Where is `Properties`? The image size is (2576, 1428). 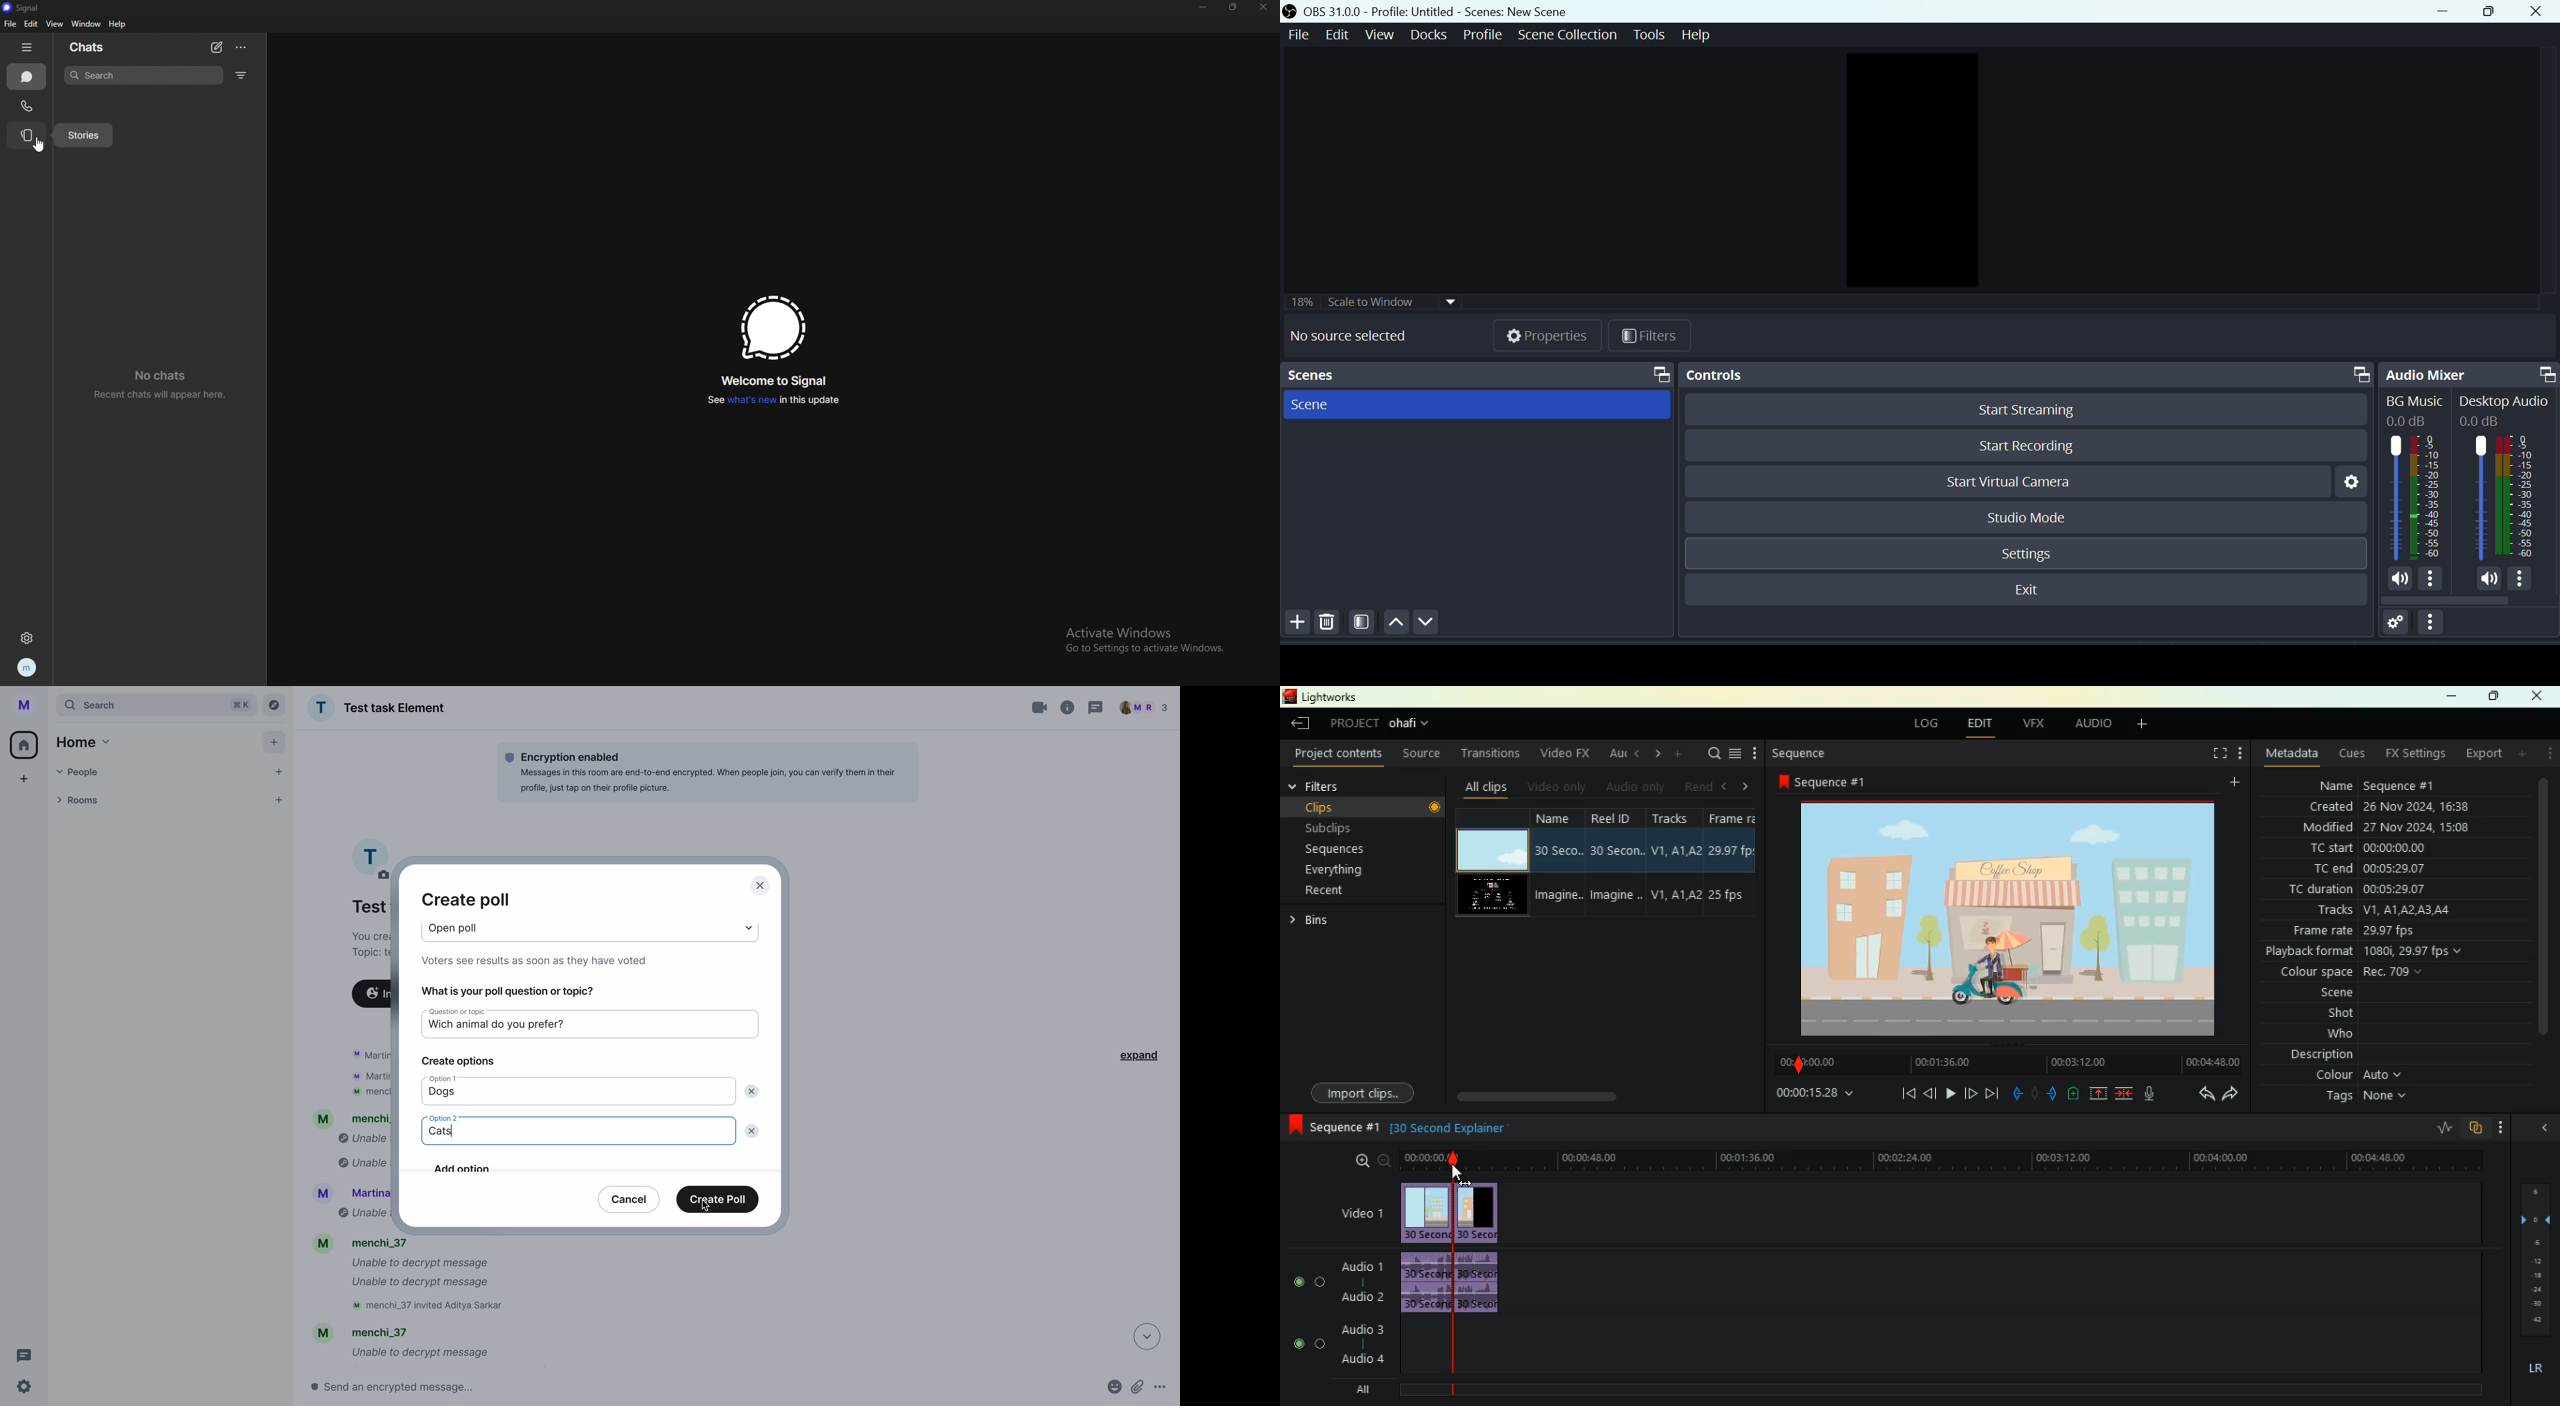 Properties is located at coordinates (1547, 338).